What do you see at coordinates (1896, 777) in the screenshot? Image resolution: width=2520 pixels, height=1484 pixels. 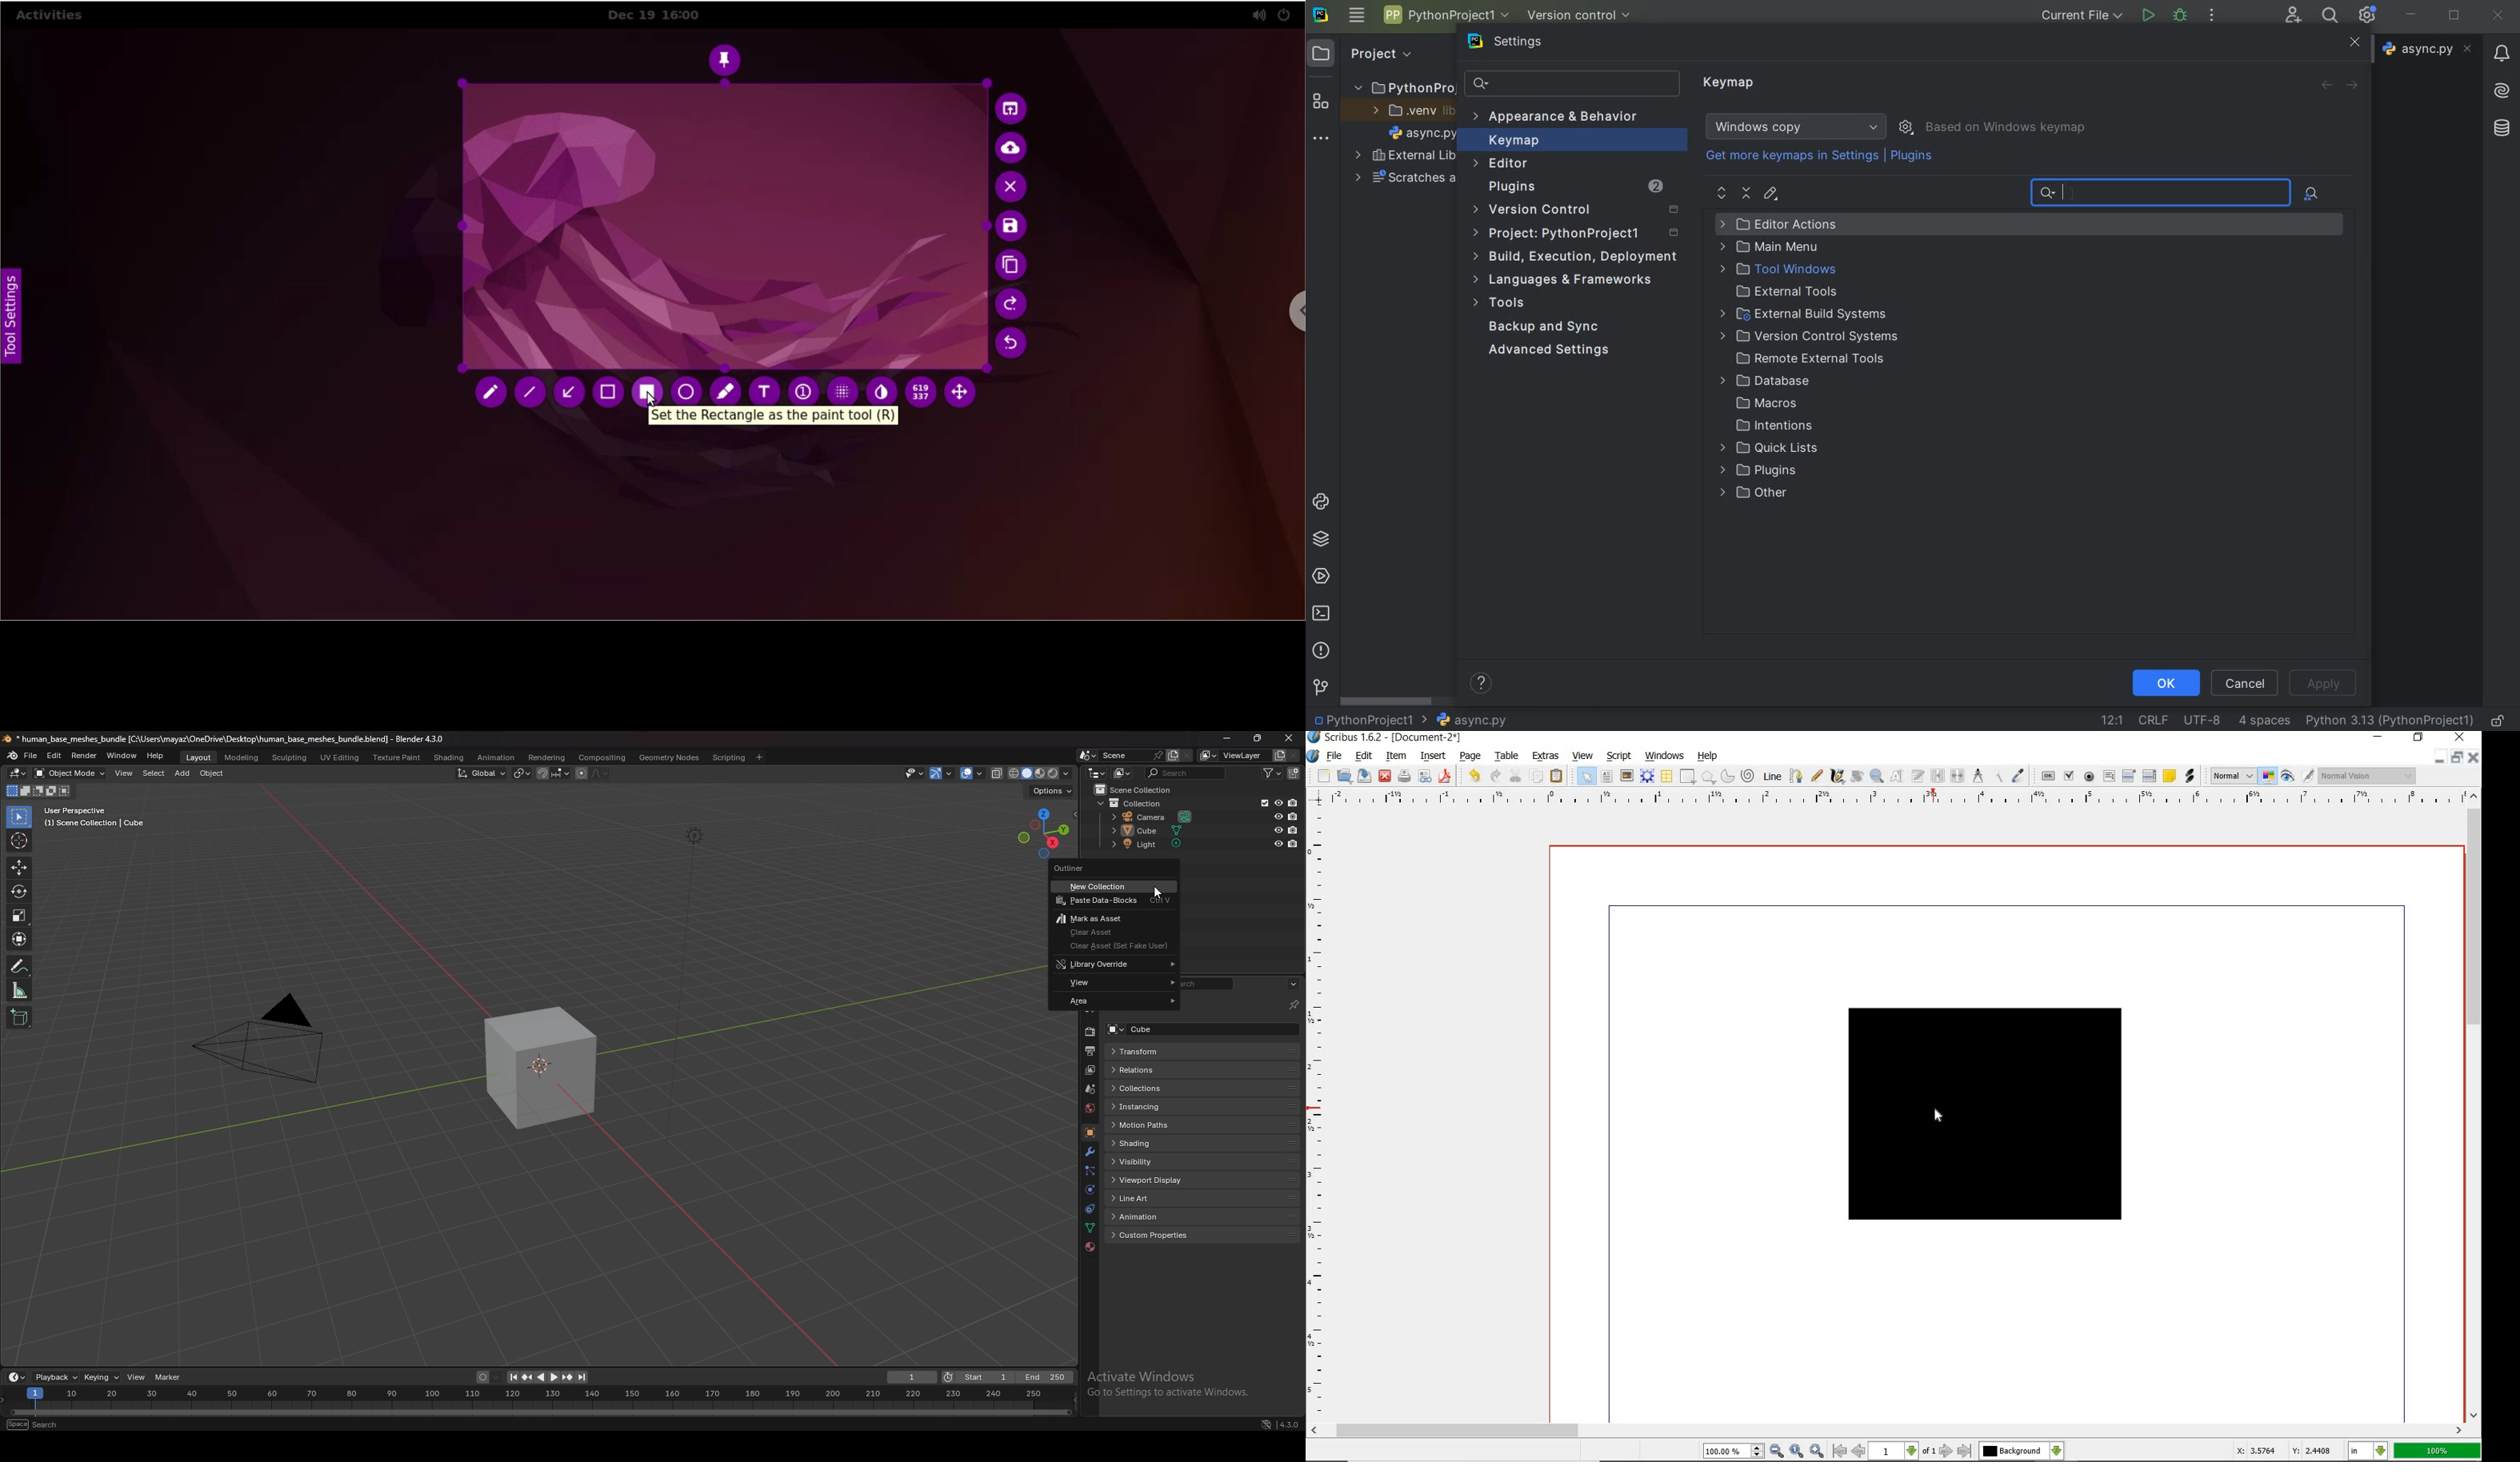 I see `edit content of frame` at bounding box center [1896, 777].